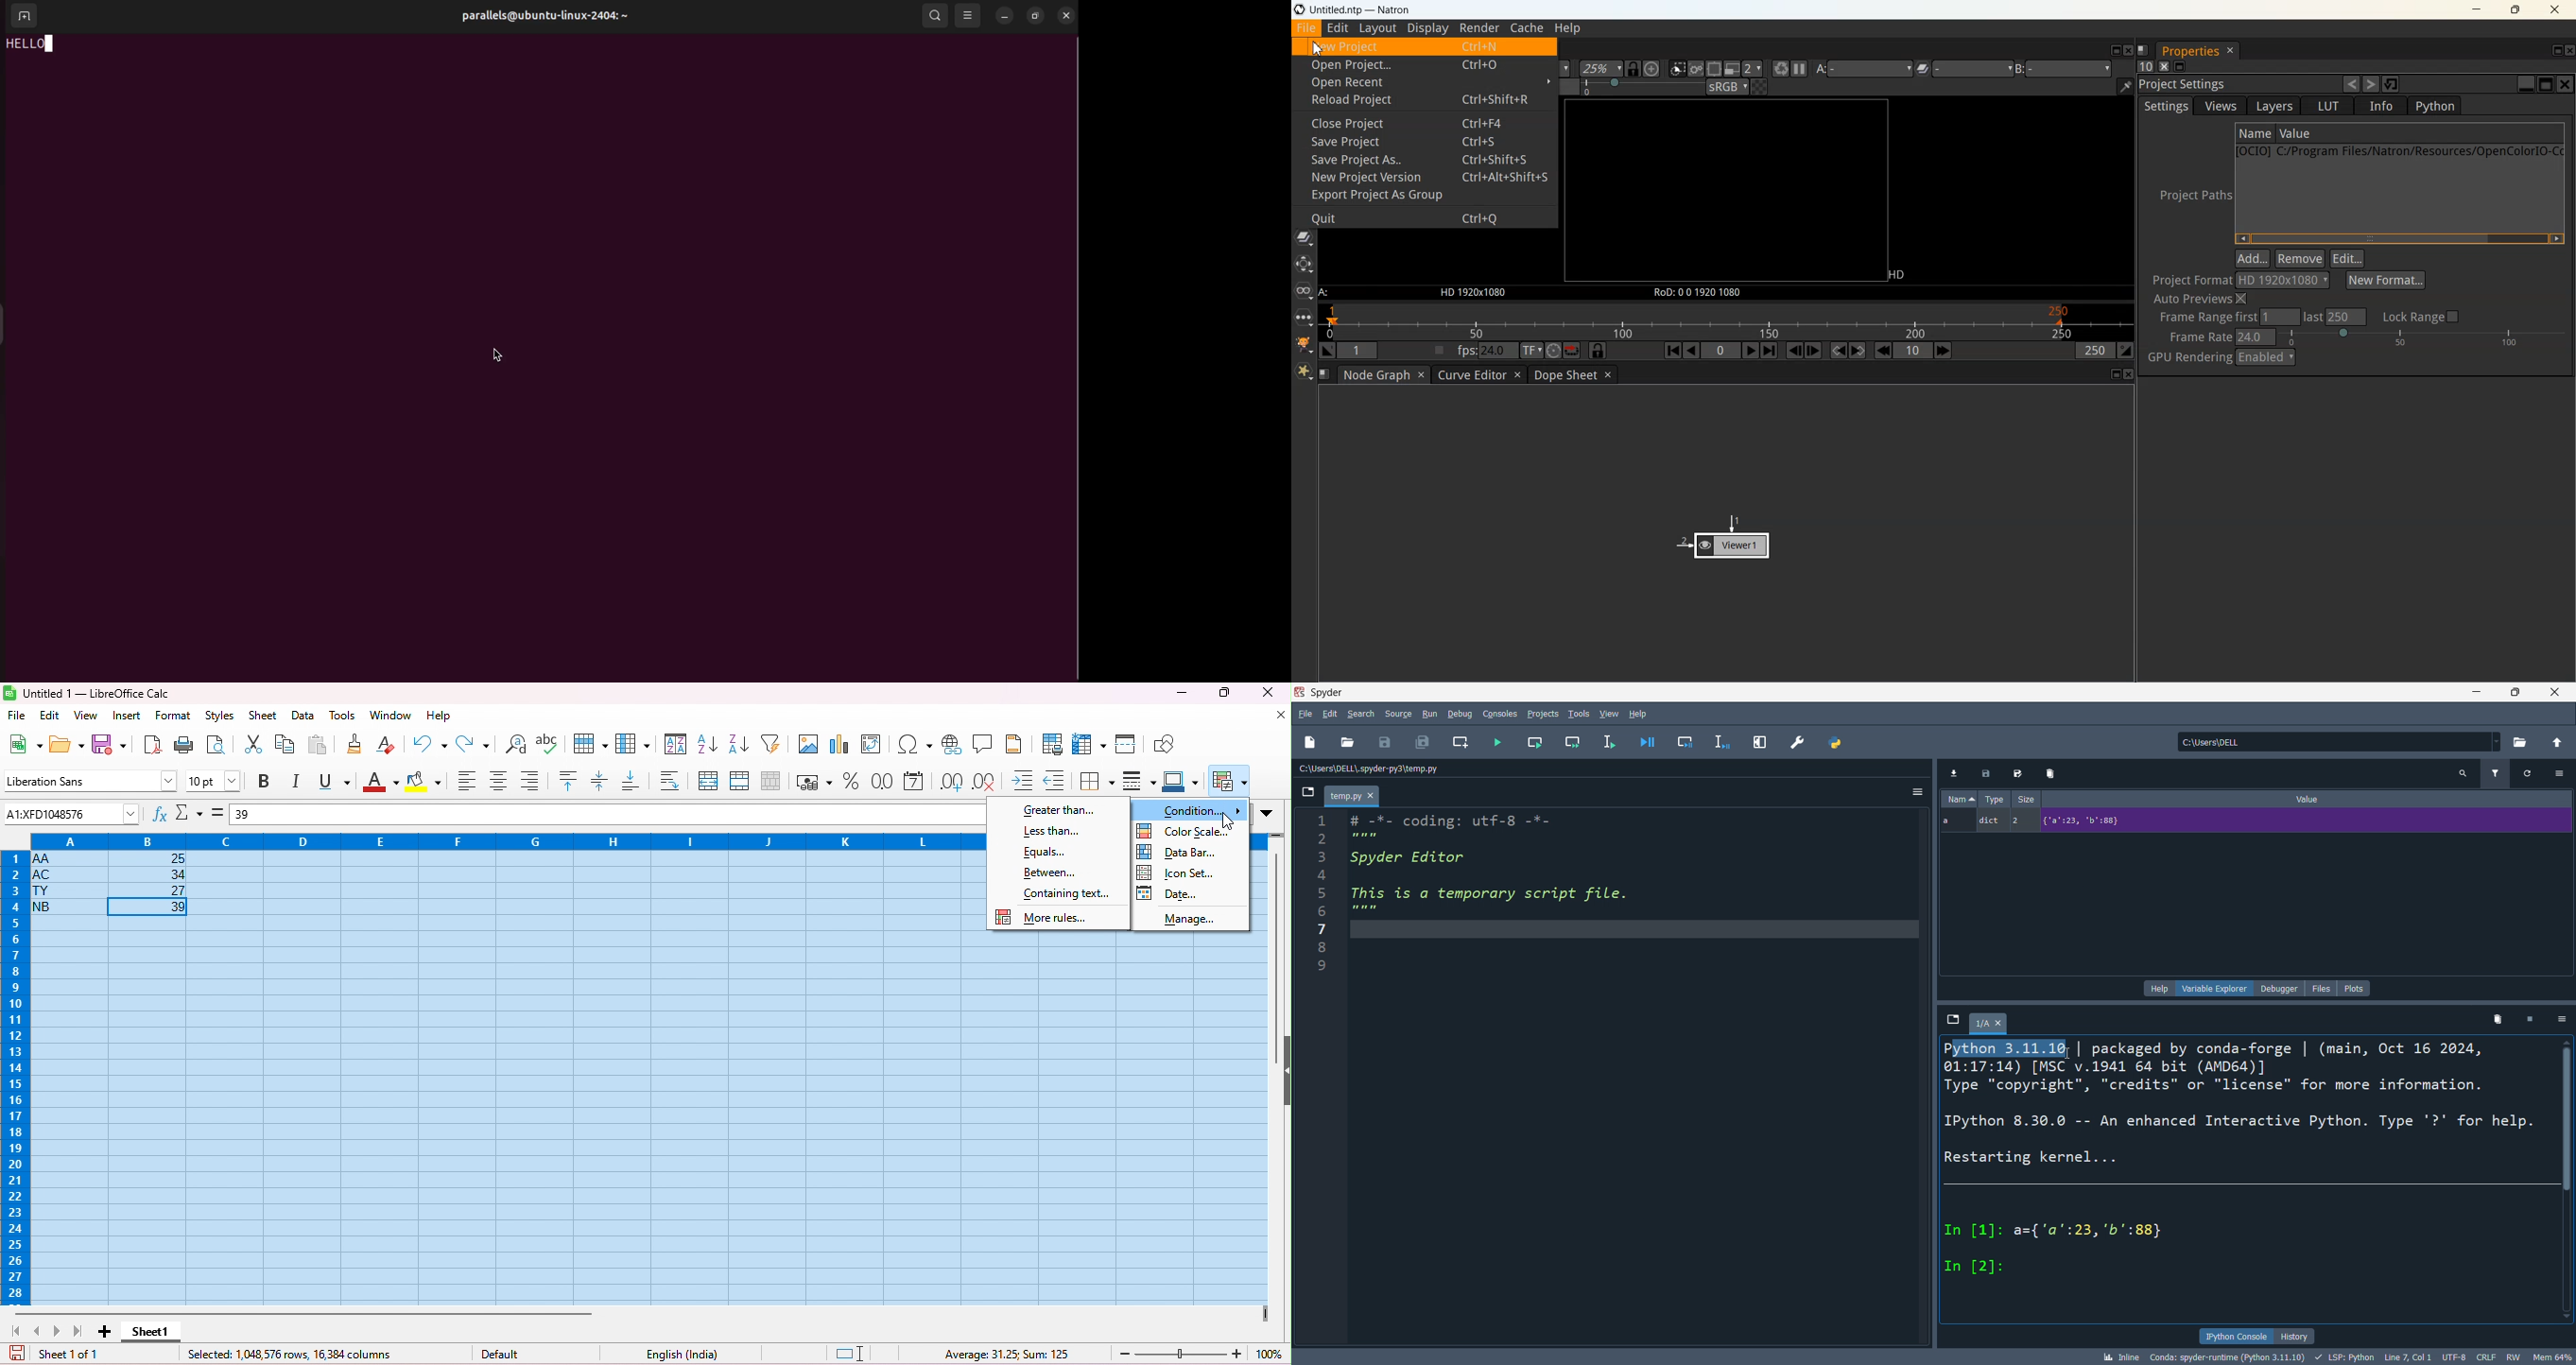 The image size is (2576, 1372). Describe the element at coordinates (154, 1334) in the screenshot. I see `sheet 1` at that location.